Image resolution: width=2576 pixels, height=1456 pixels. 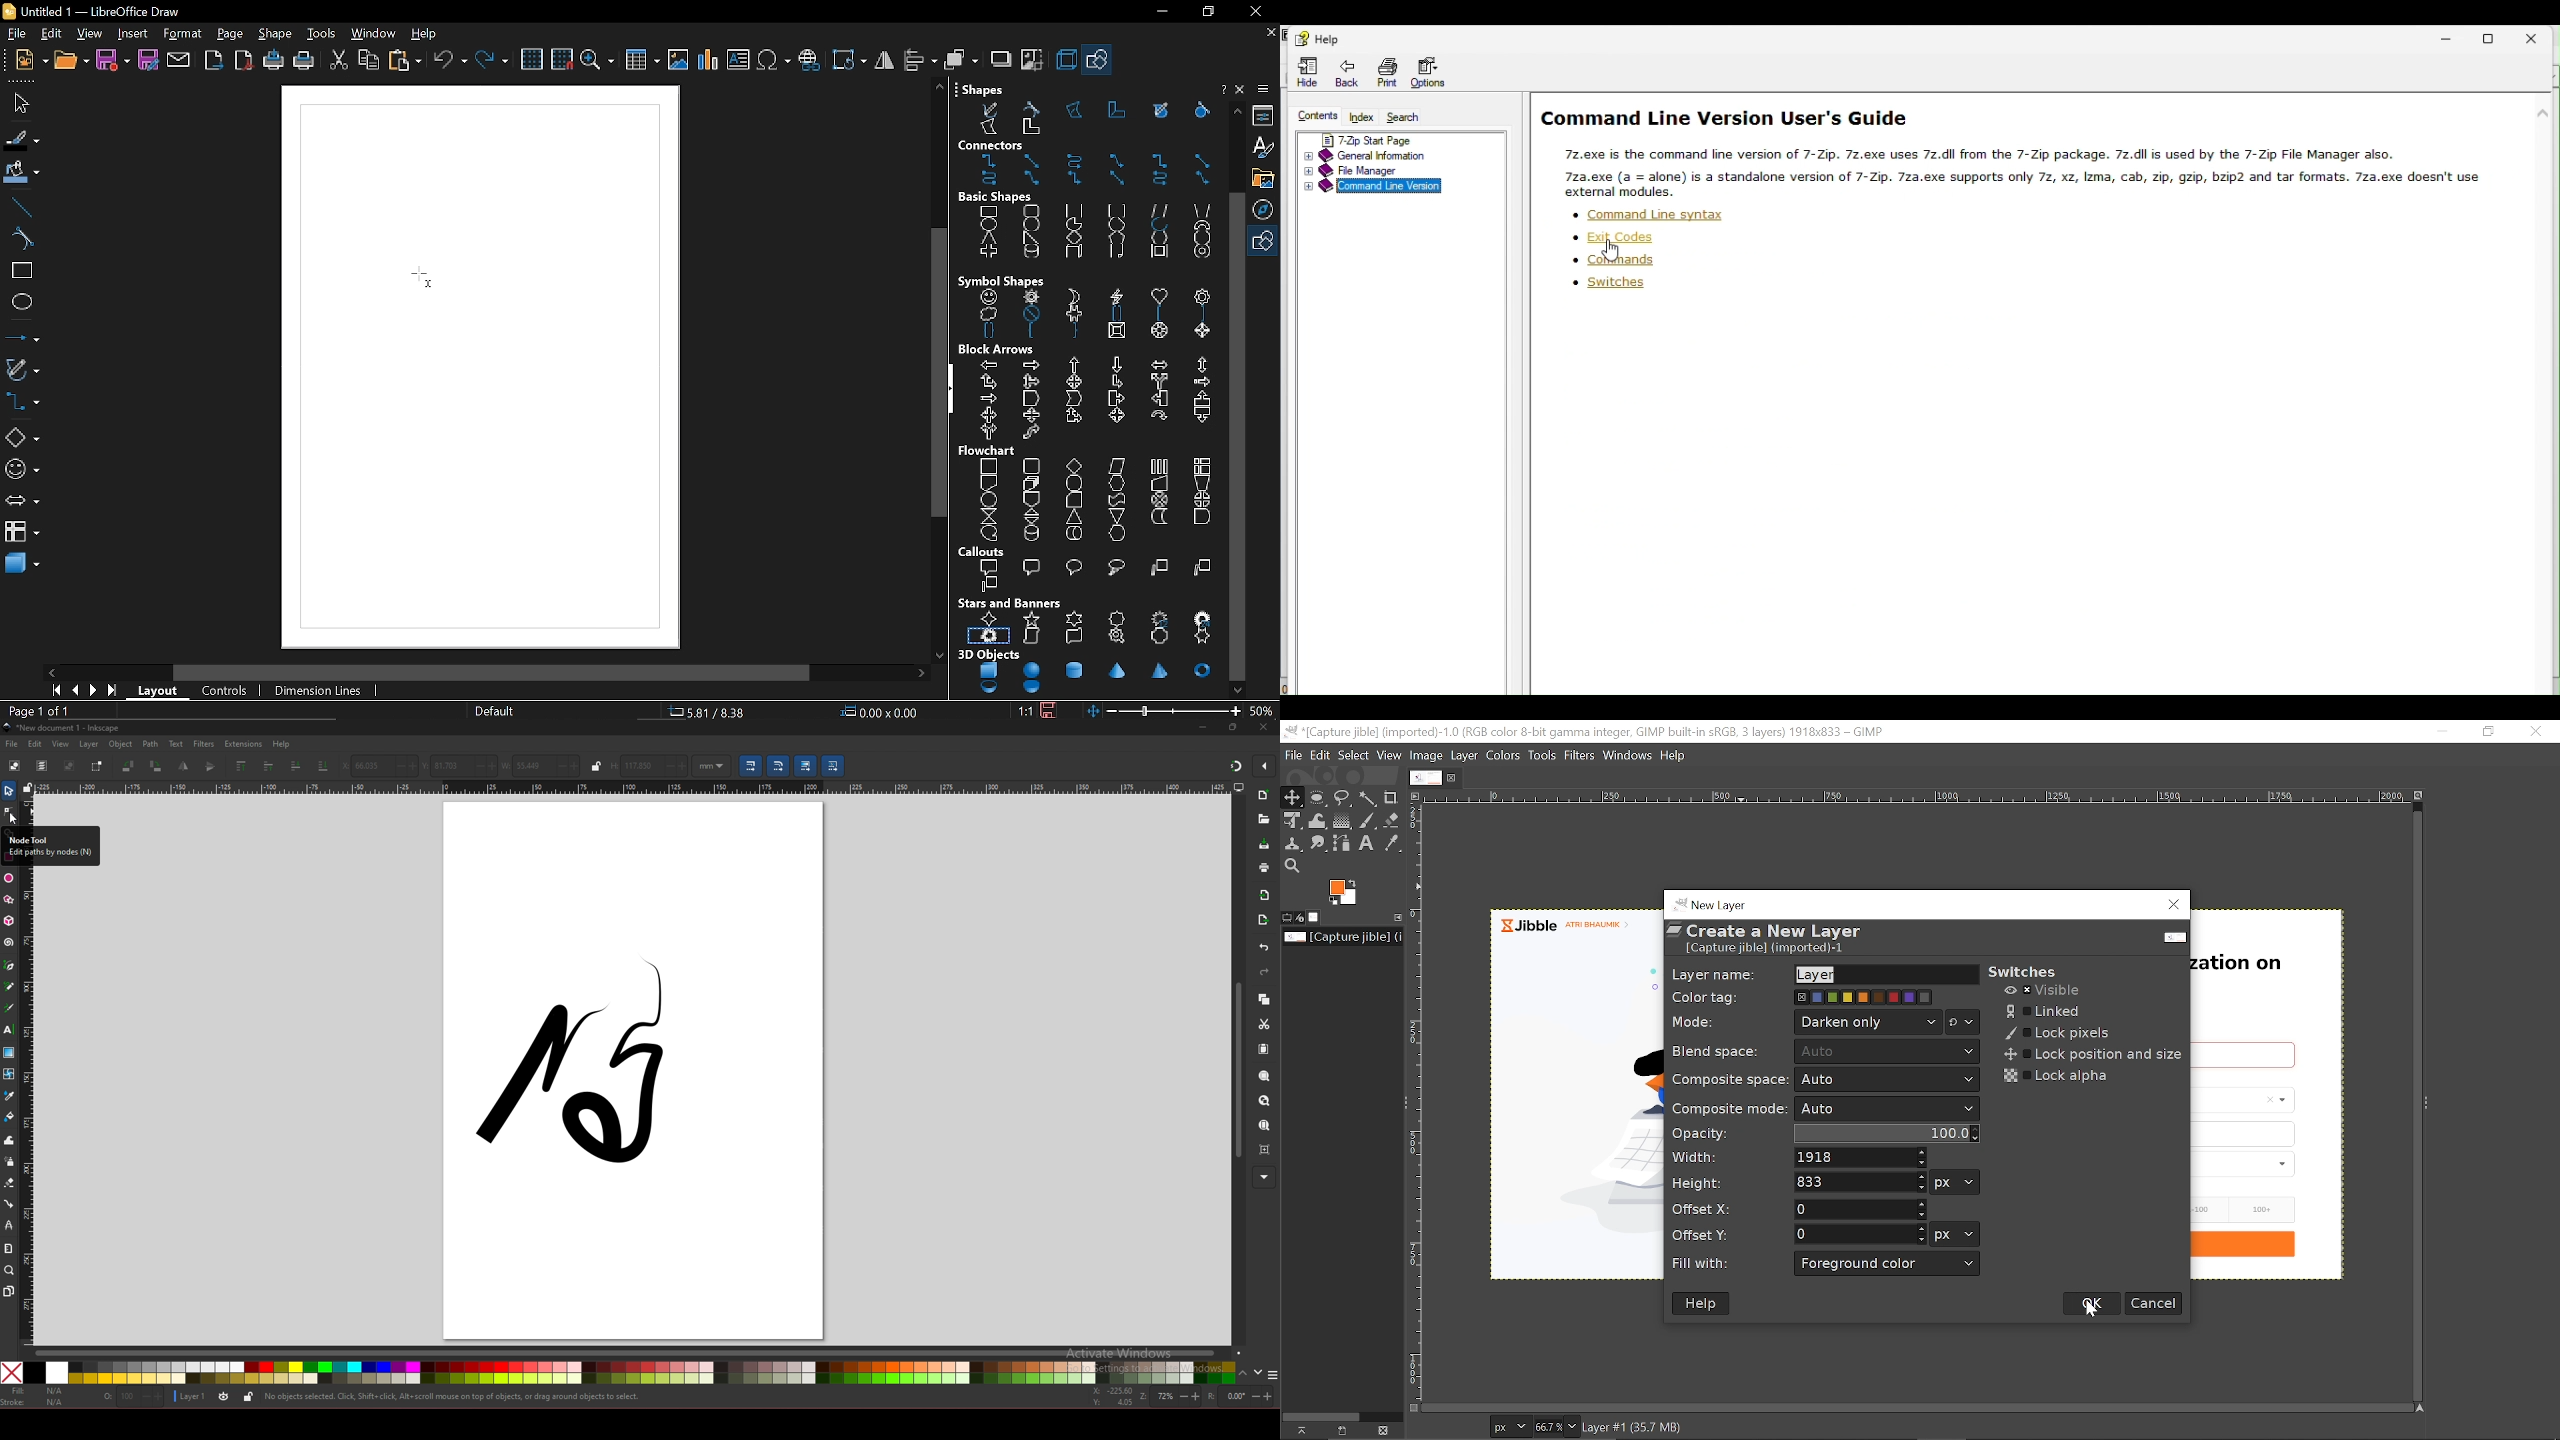 I want to click on attach, so click(x=180, y=61).